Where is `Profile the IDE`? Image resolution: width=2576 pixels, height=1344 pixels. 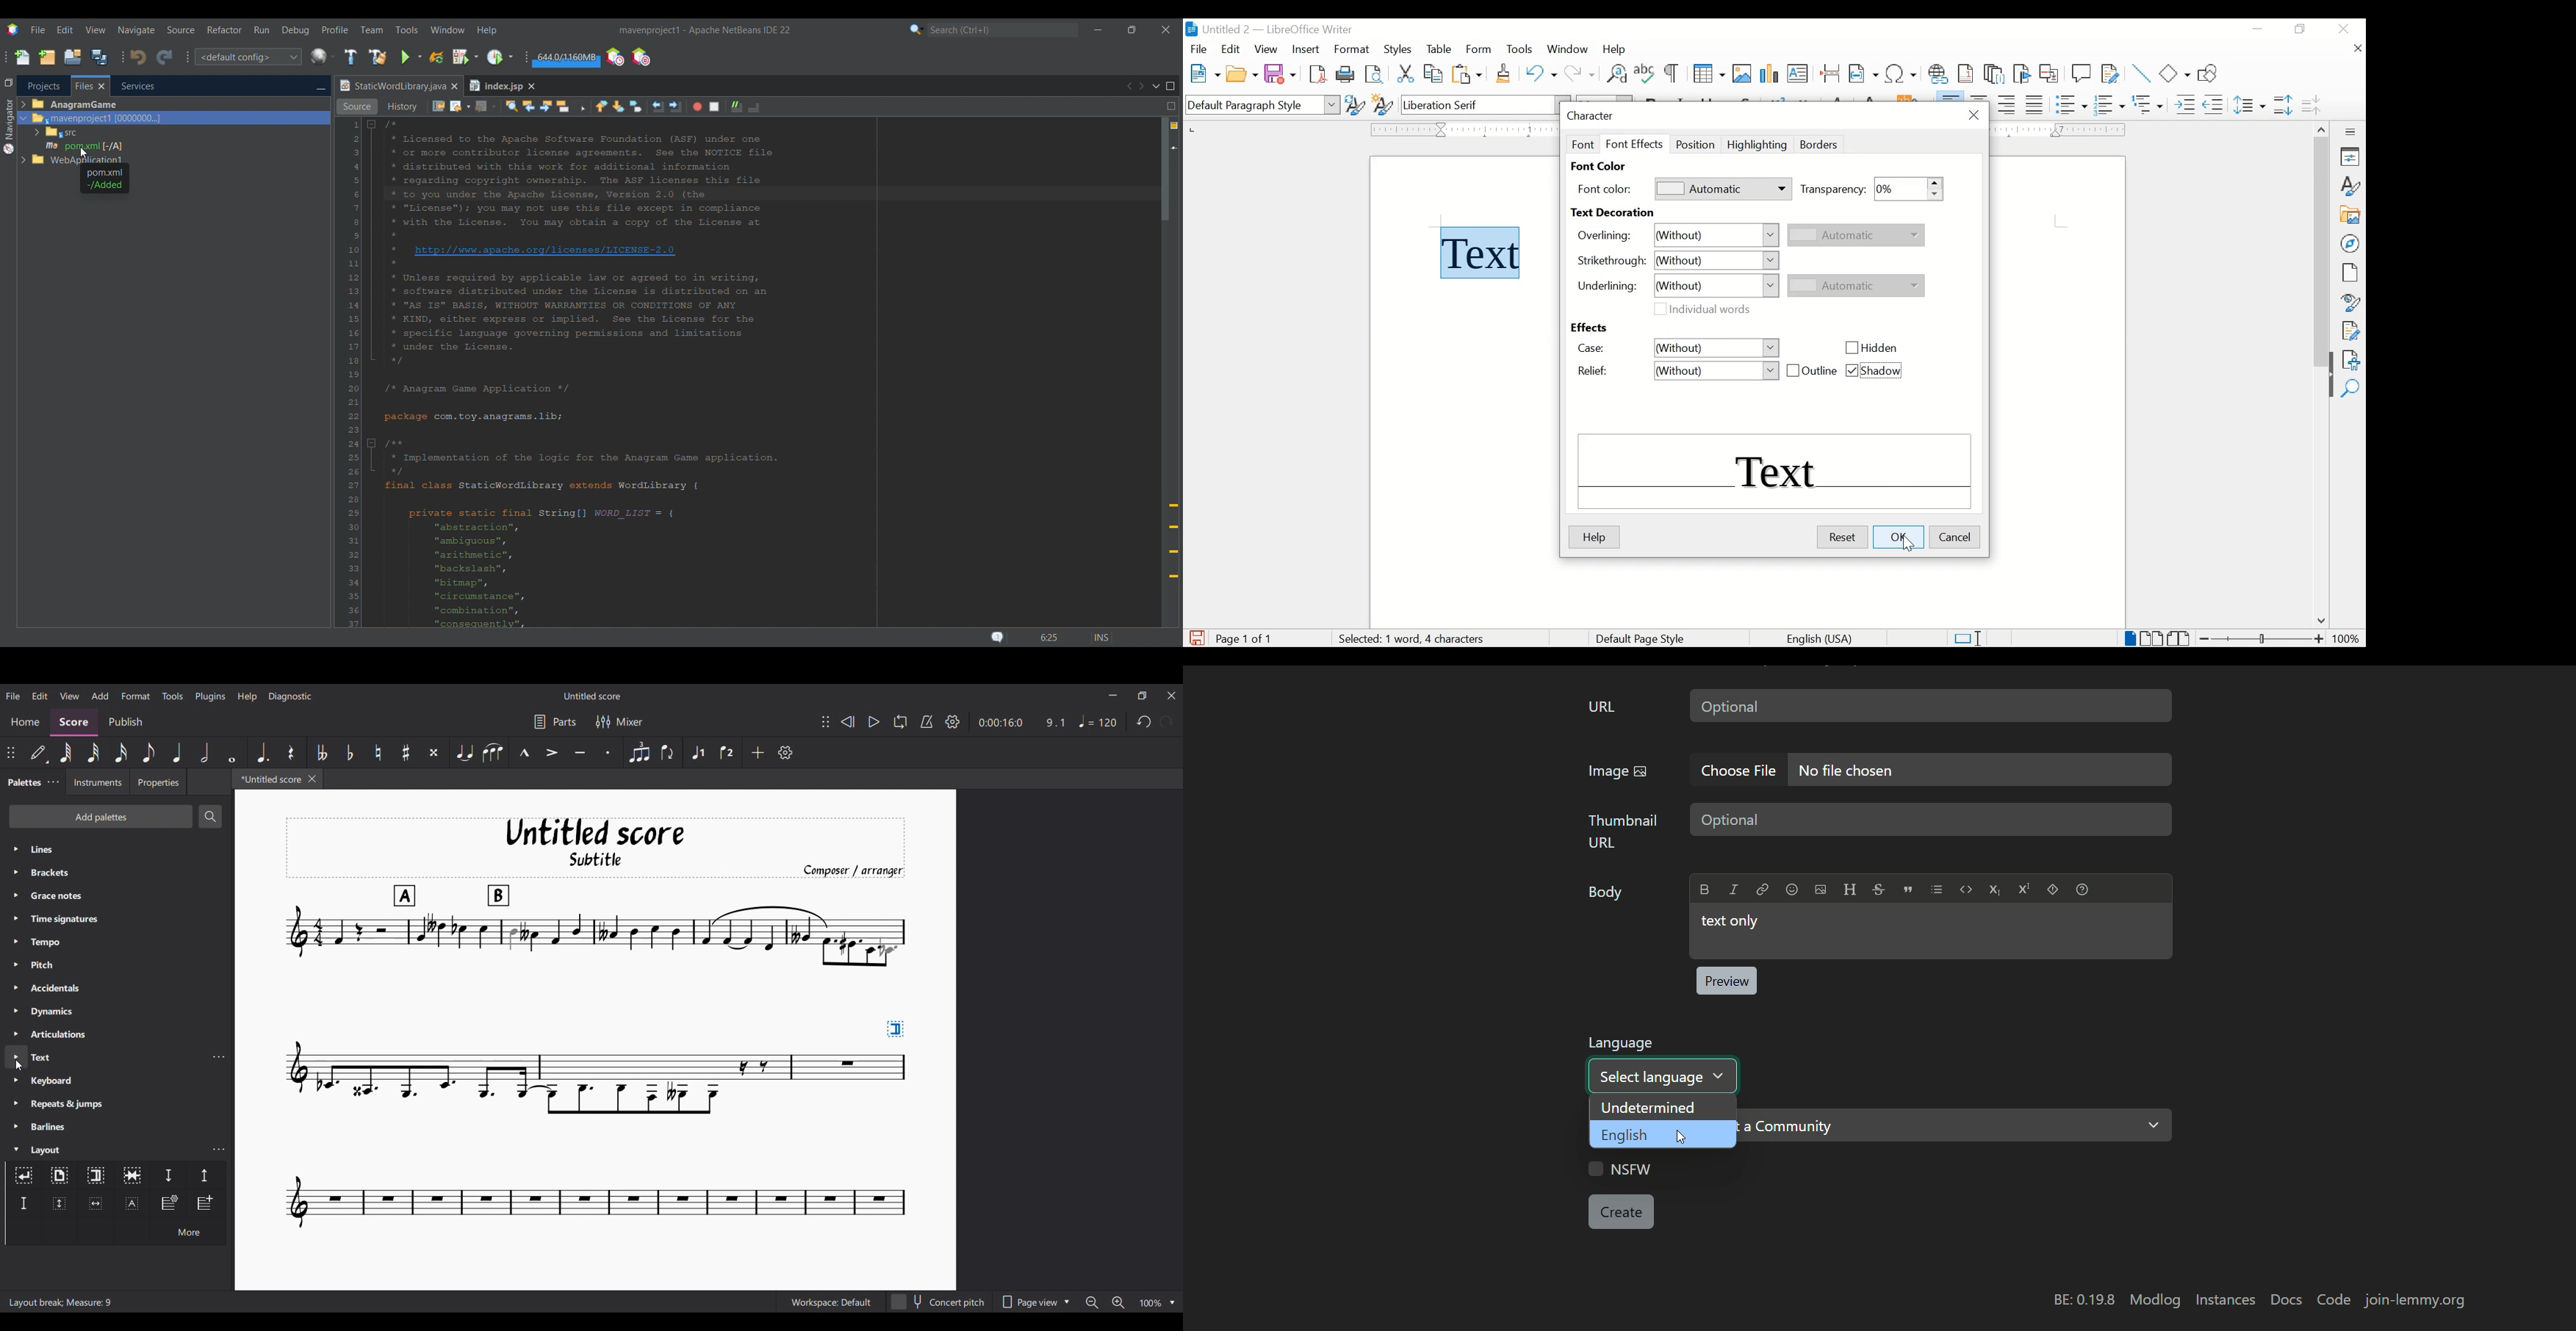
Profile the IDE is located at coordinates (615, 57).